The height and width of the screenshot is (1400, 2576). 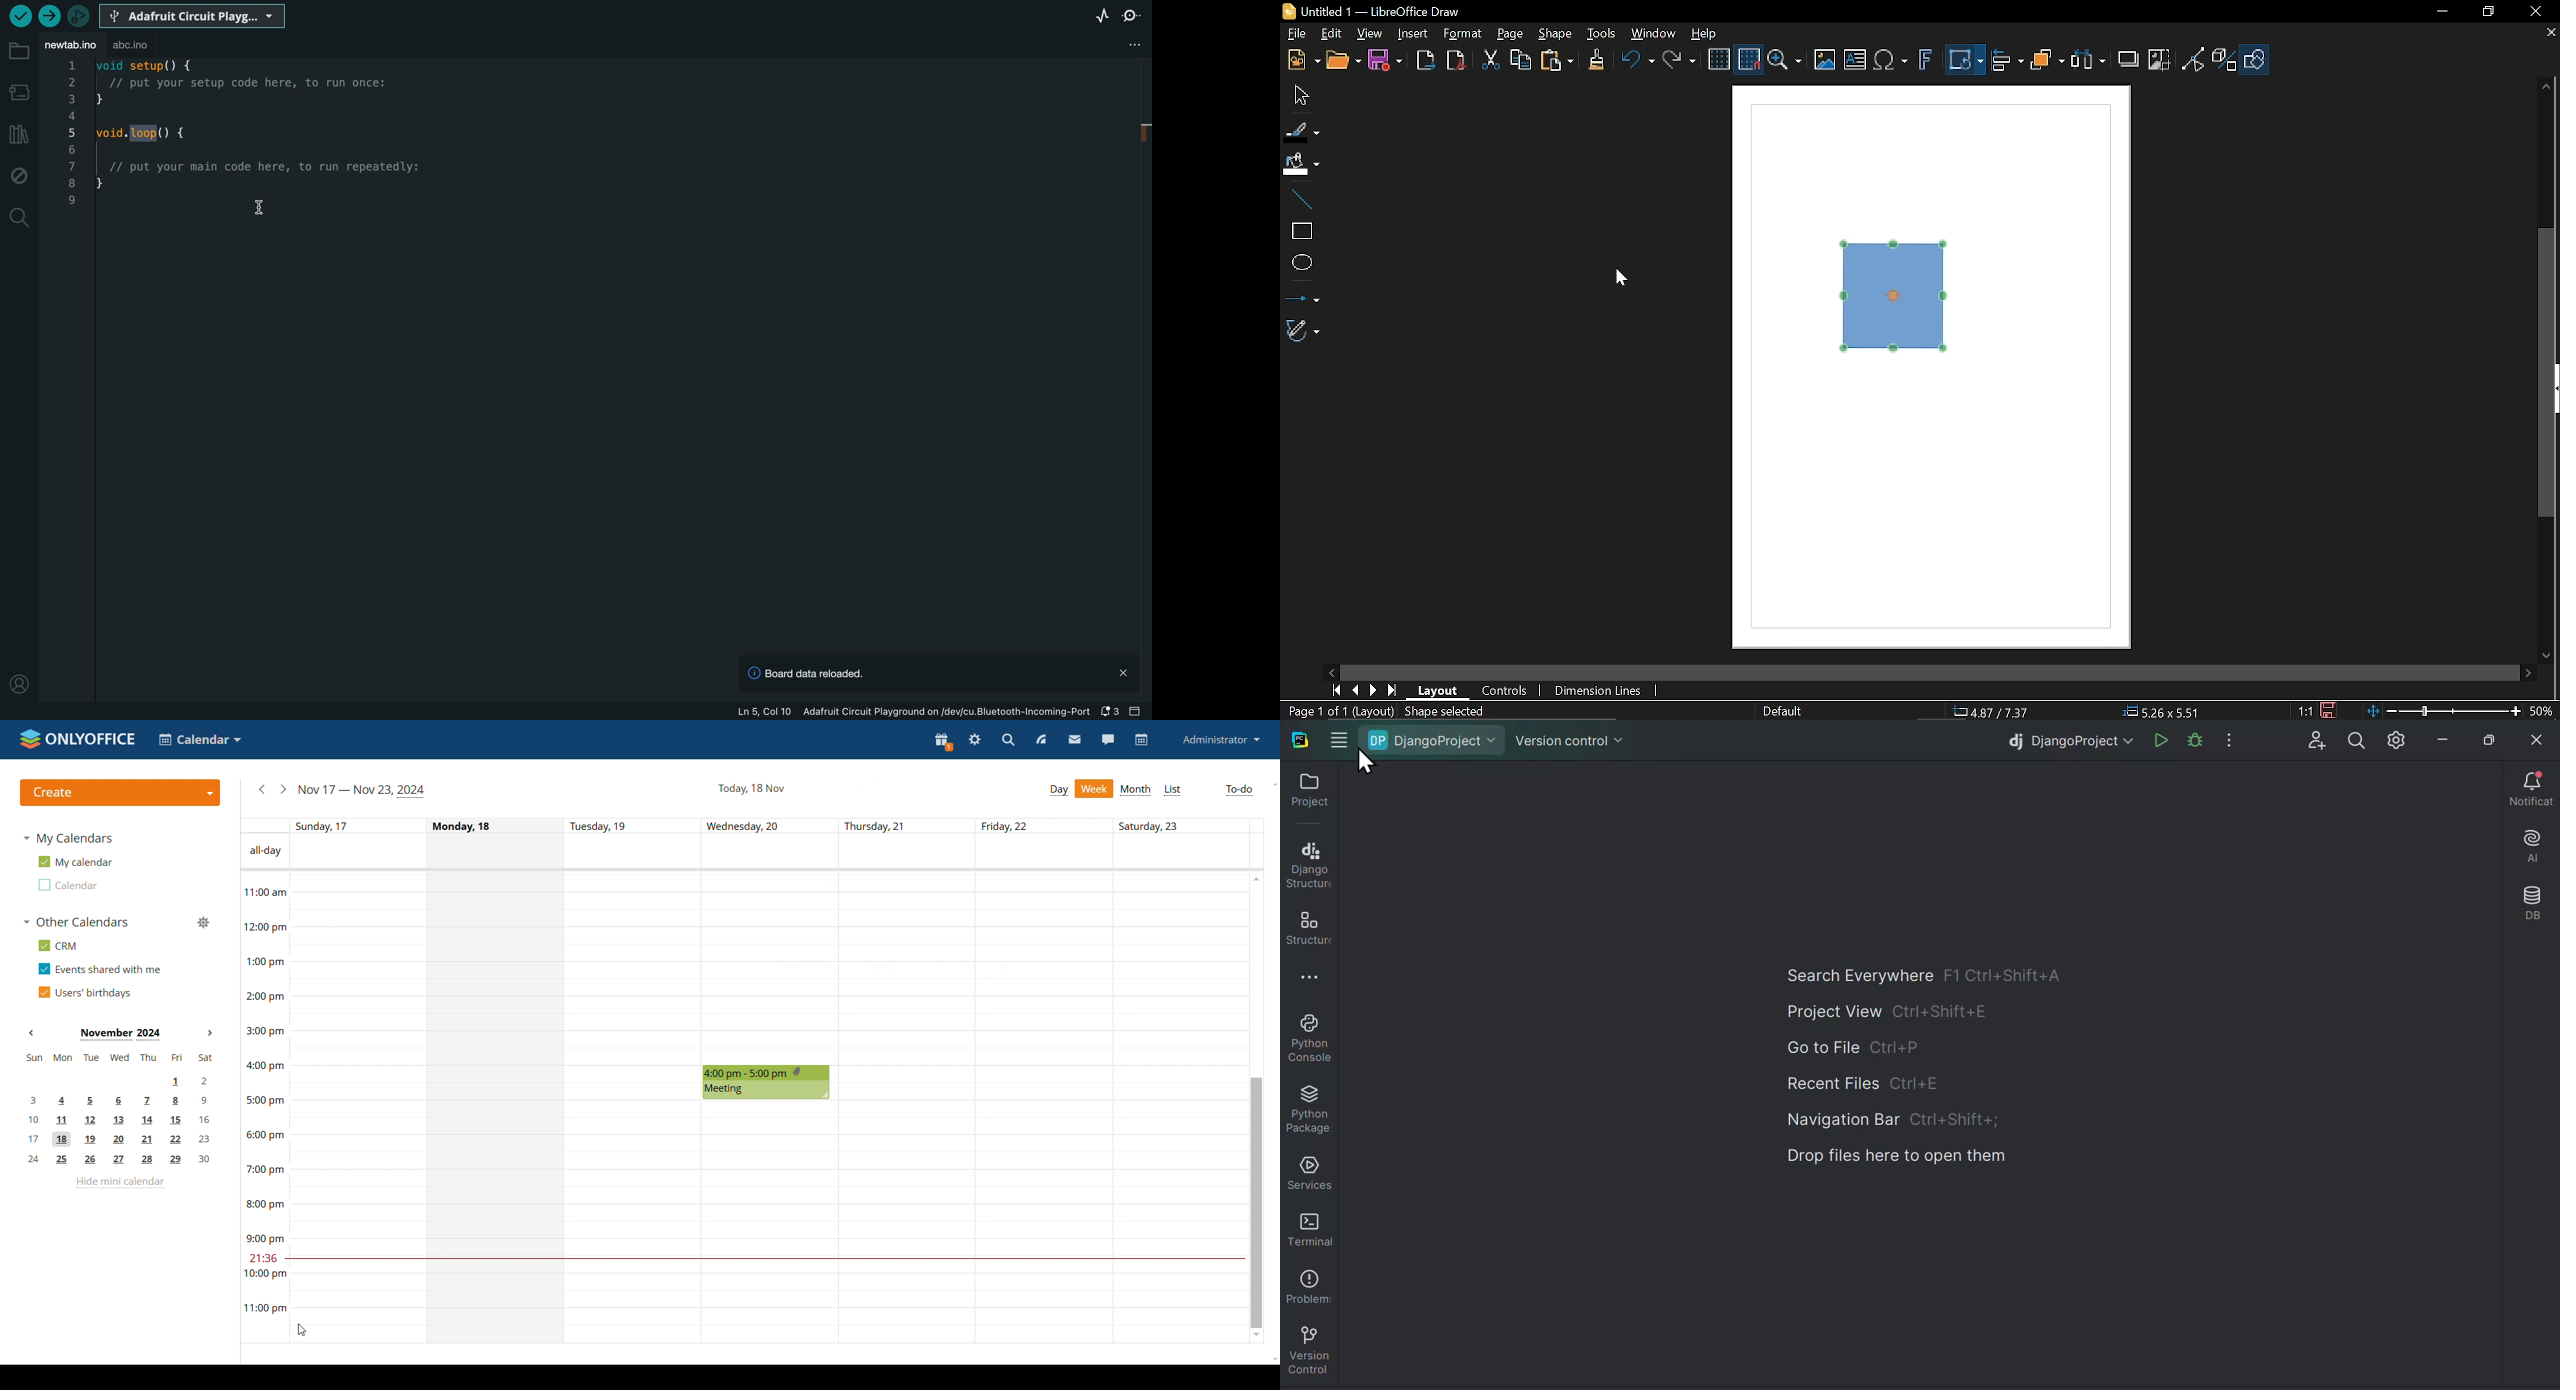 What do you see at coordinates (769, 1223) in the screenshot?
I see `wednesday` at bounding box center [769, 1223].